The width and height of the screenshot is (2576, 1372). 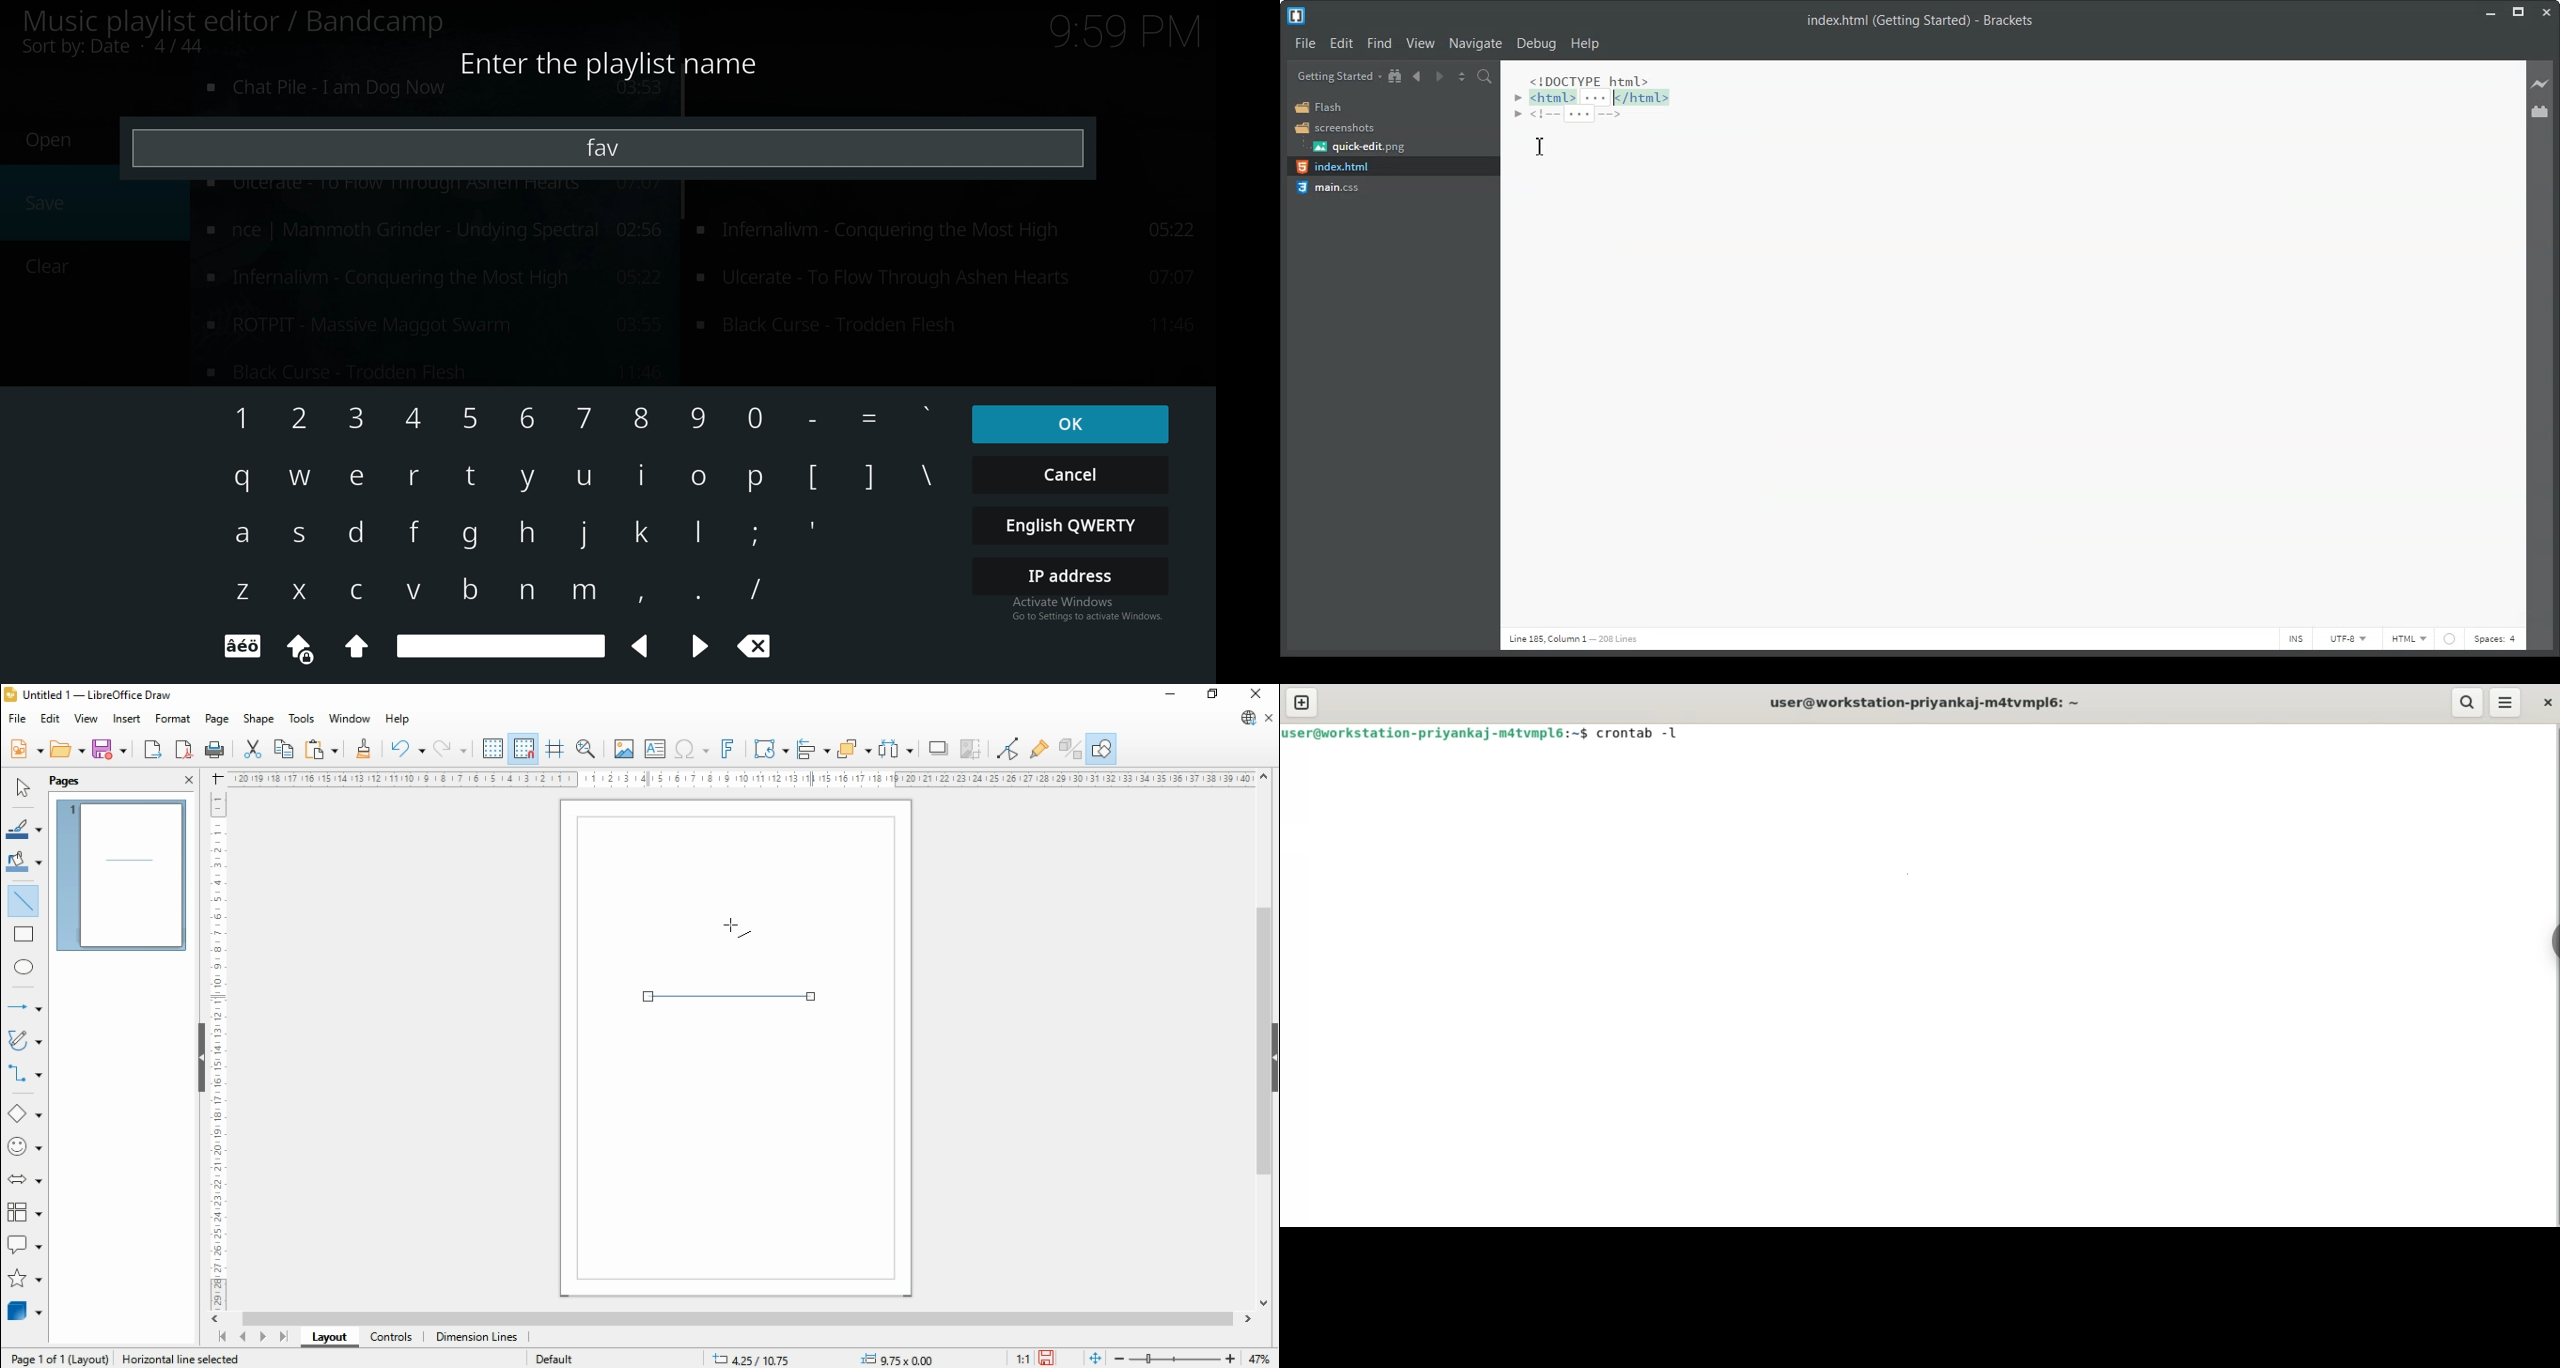 What do you see at coordinates (254, 750) in the screenshot?
I see `cut` at bounding box center [254, 750].